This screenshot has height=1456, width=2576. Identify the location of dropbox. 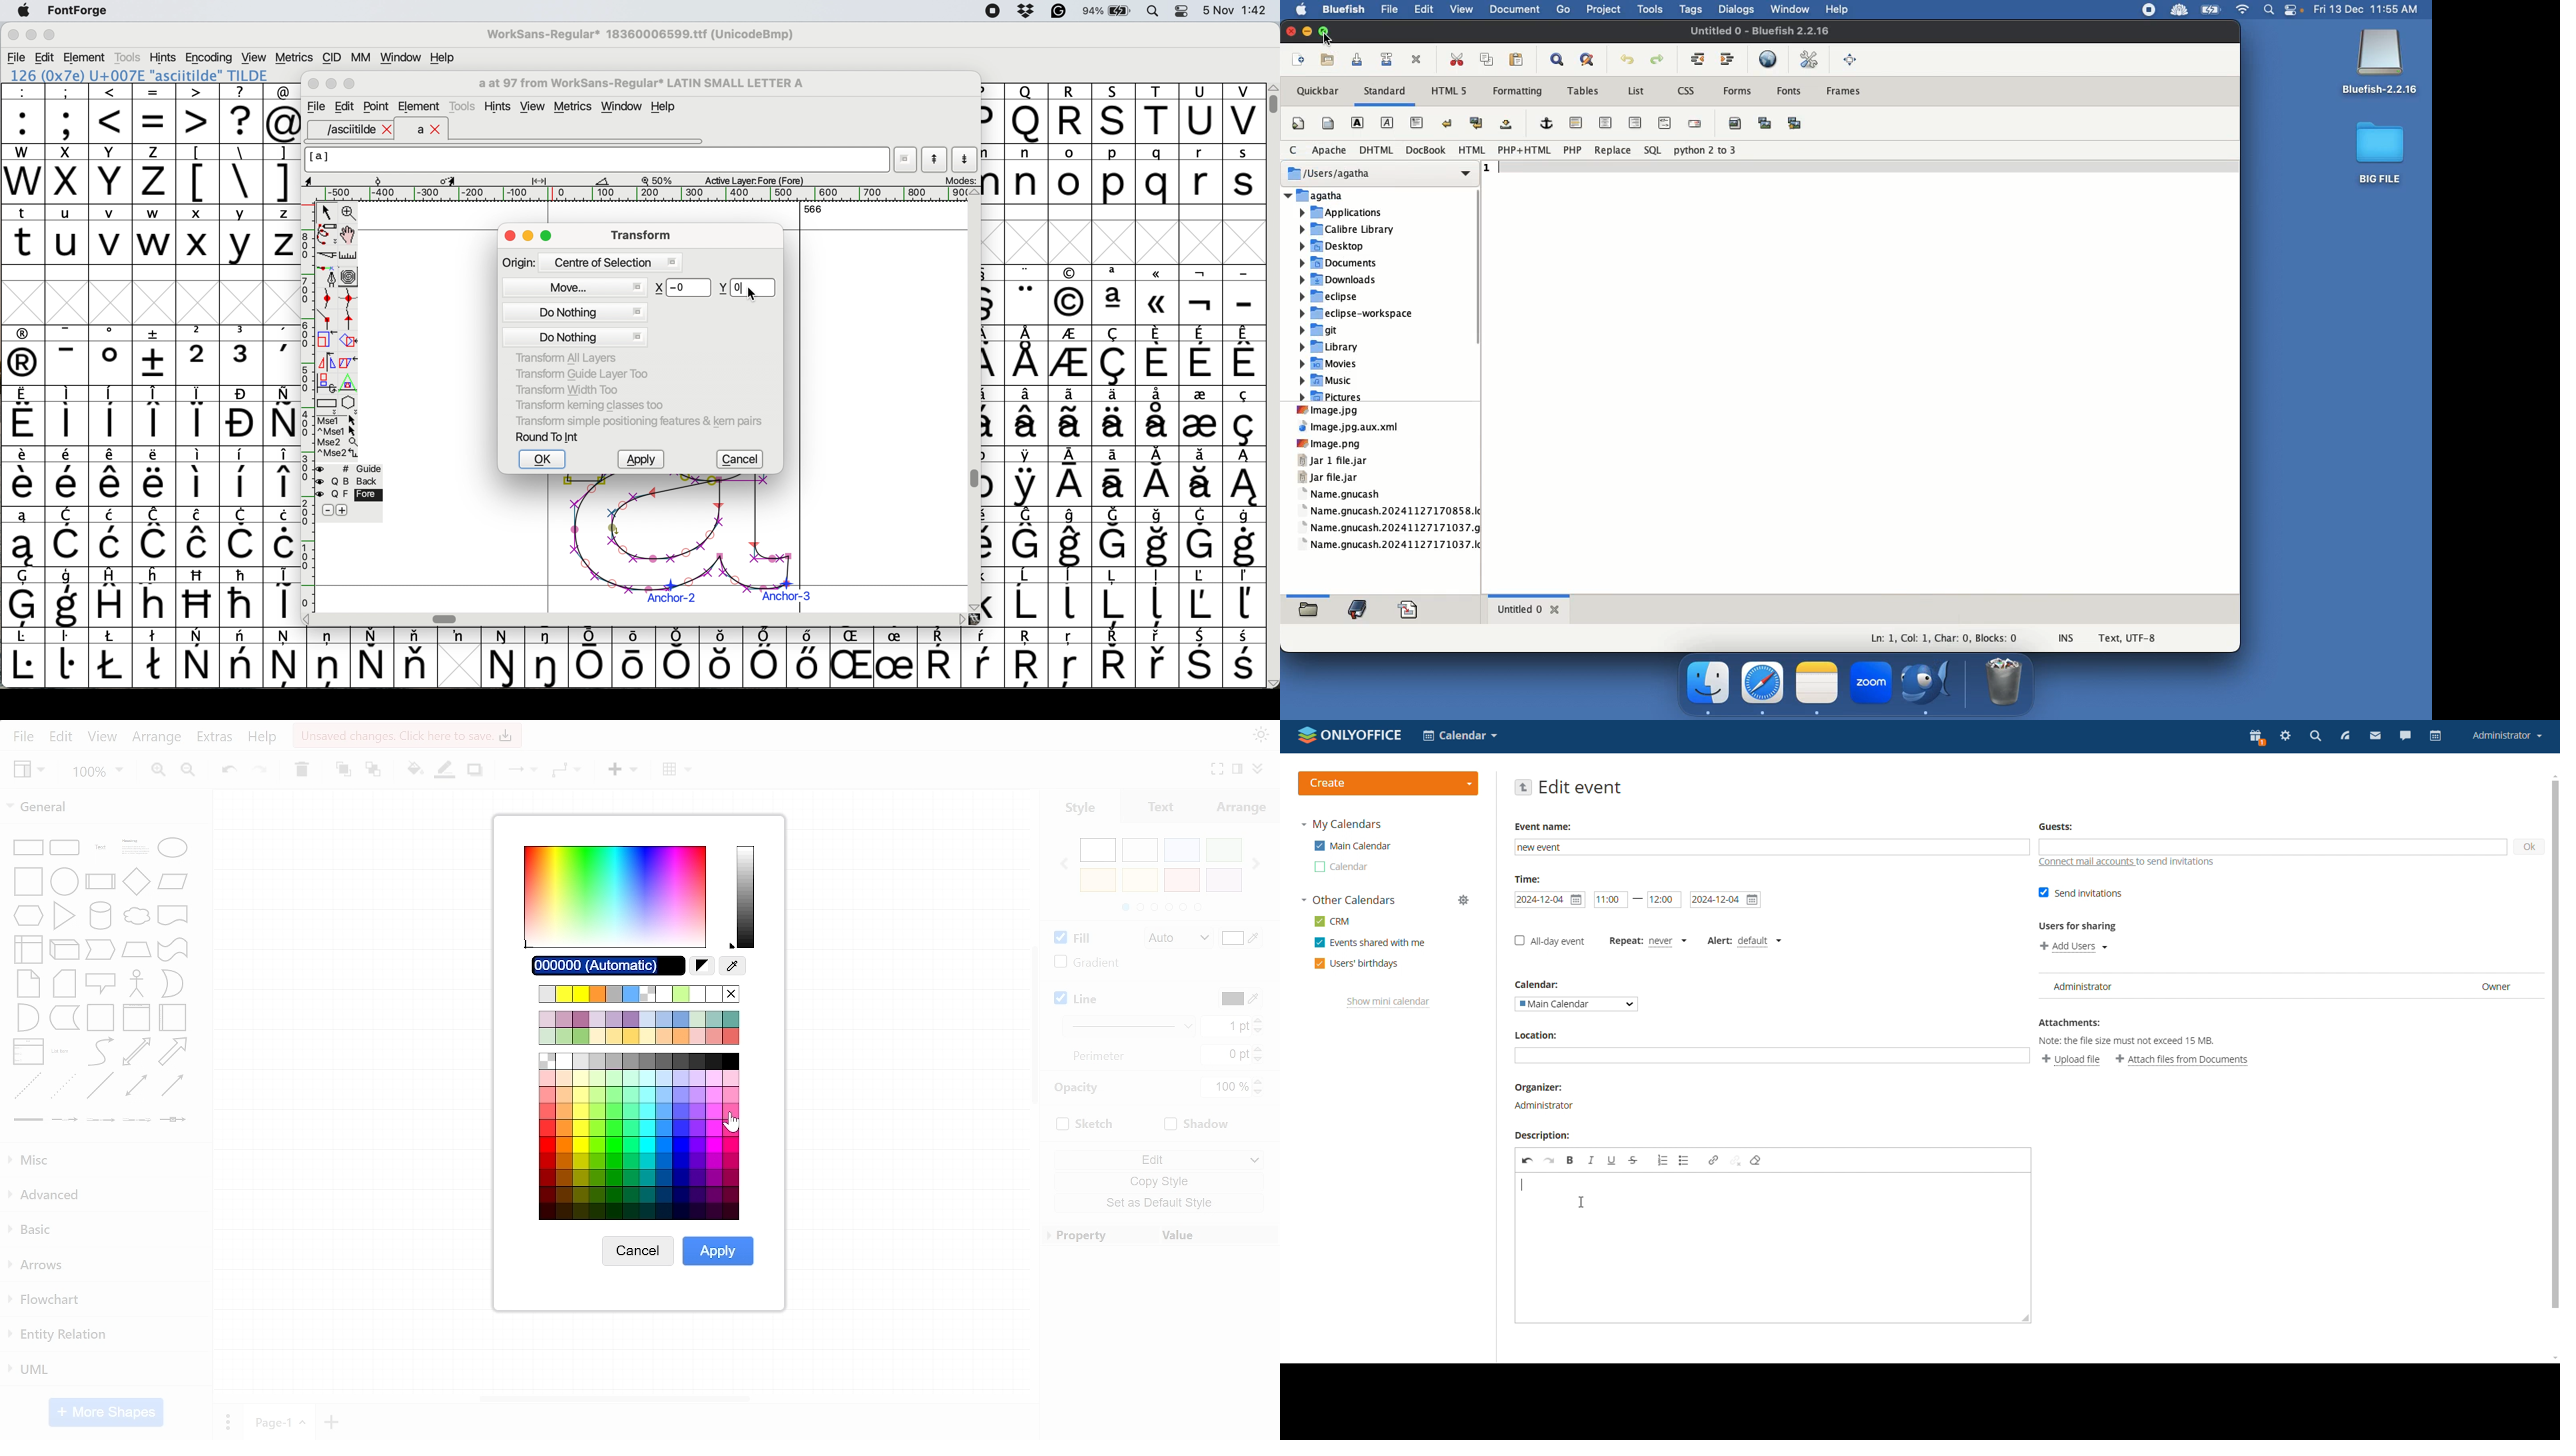
(1023, 11).